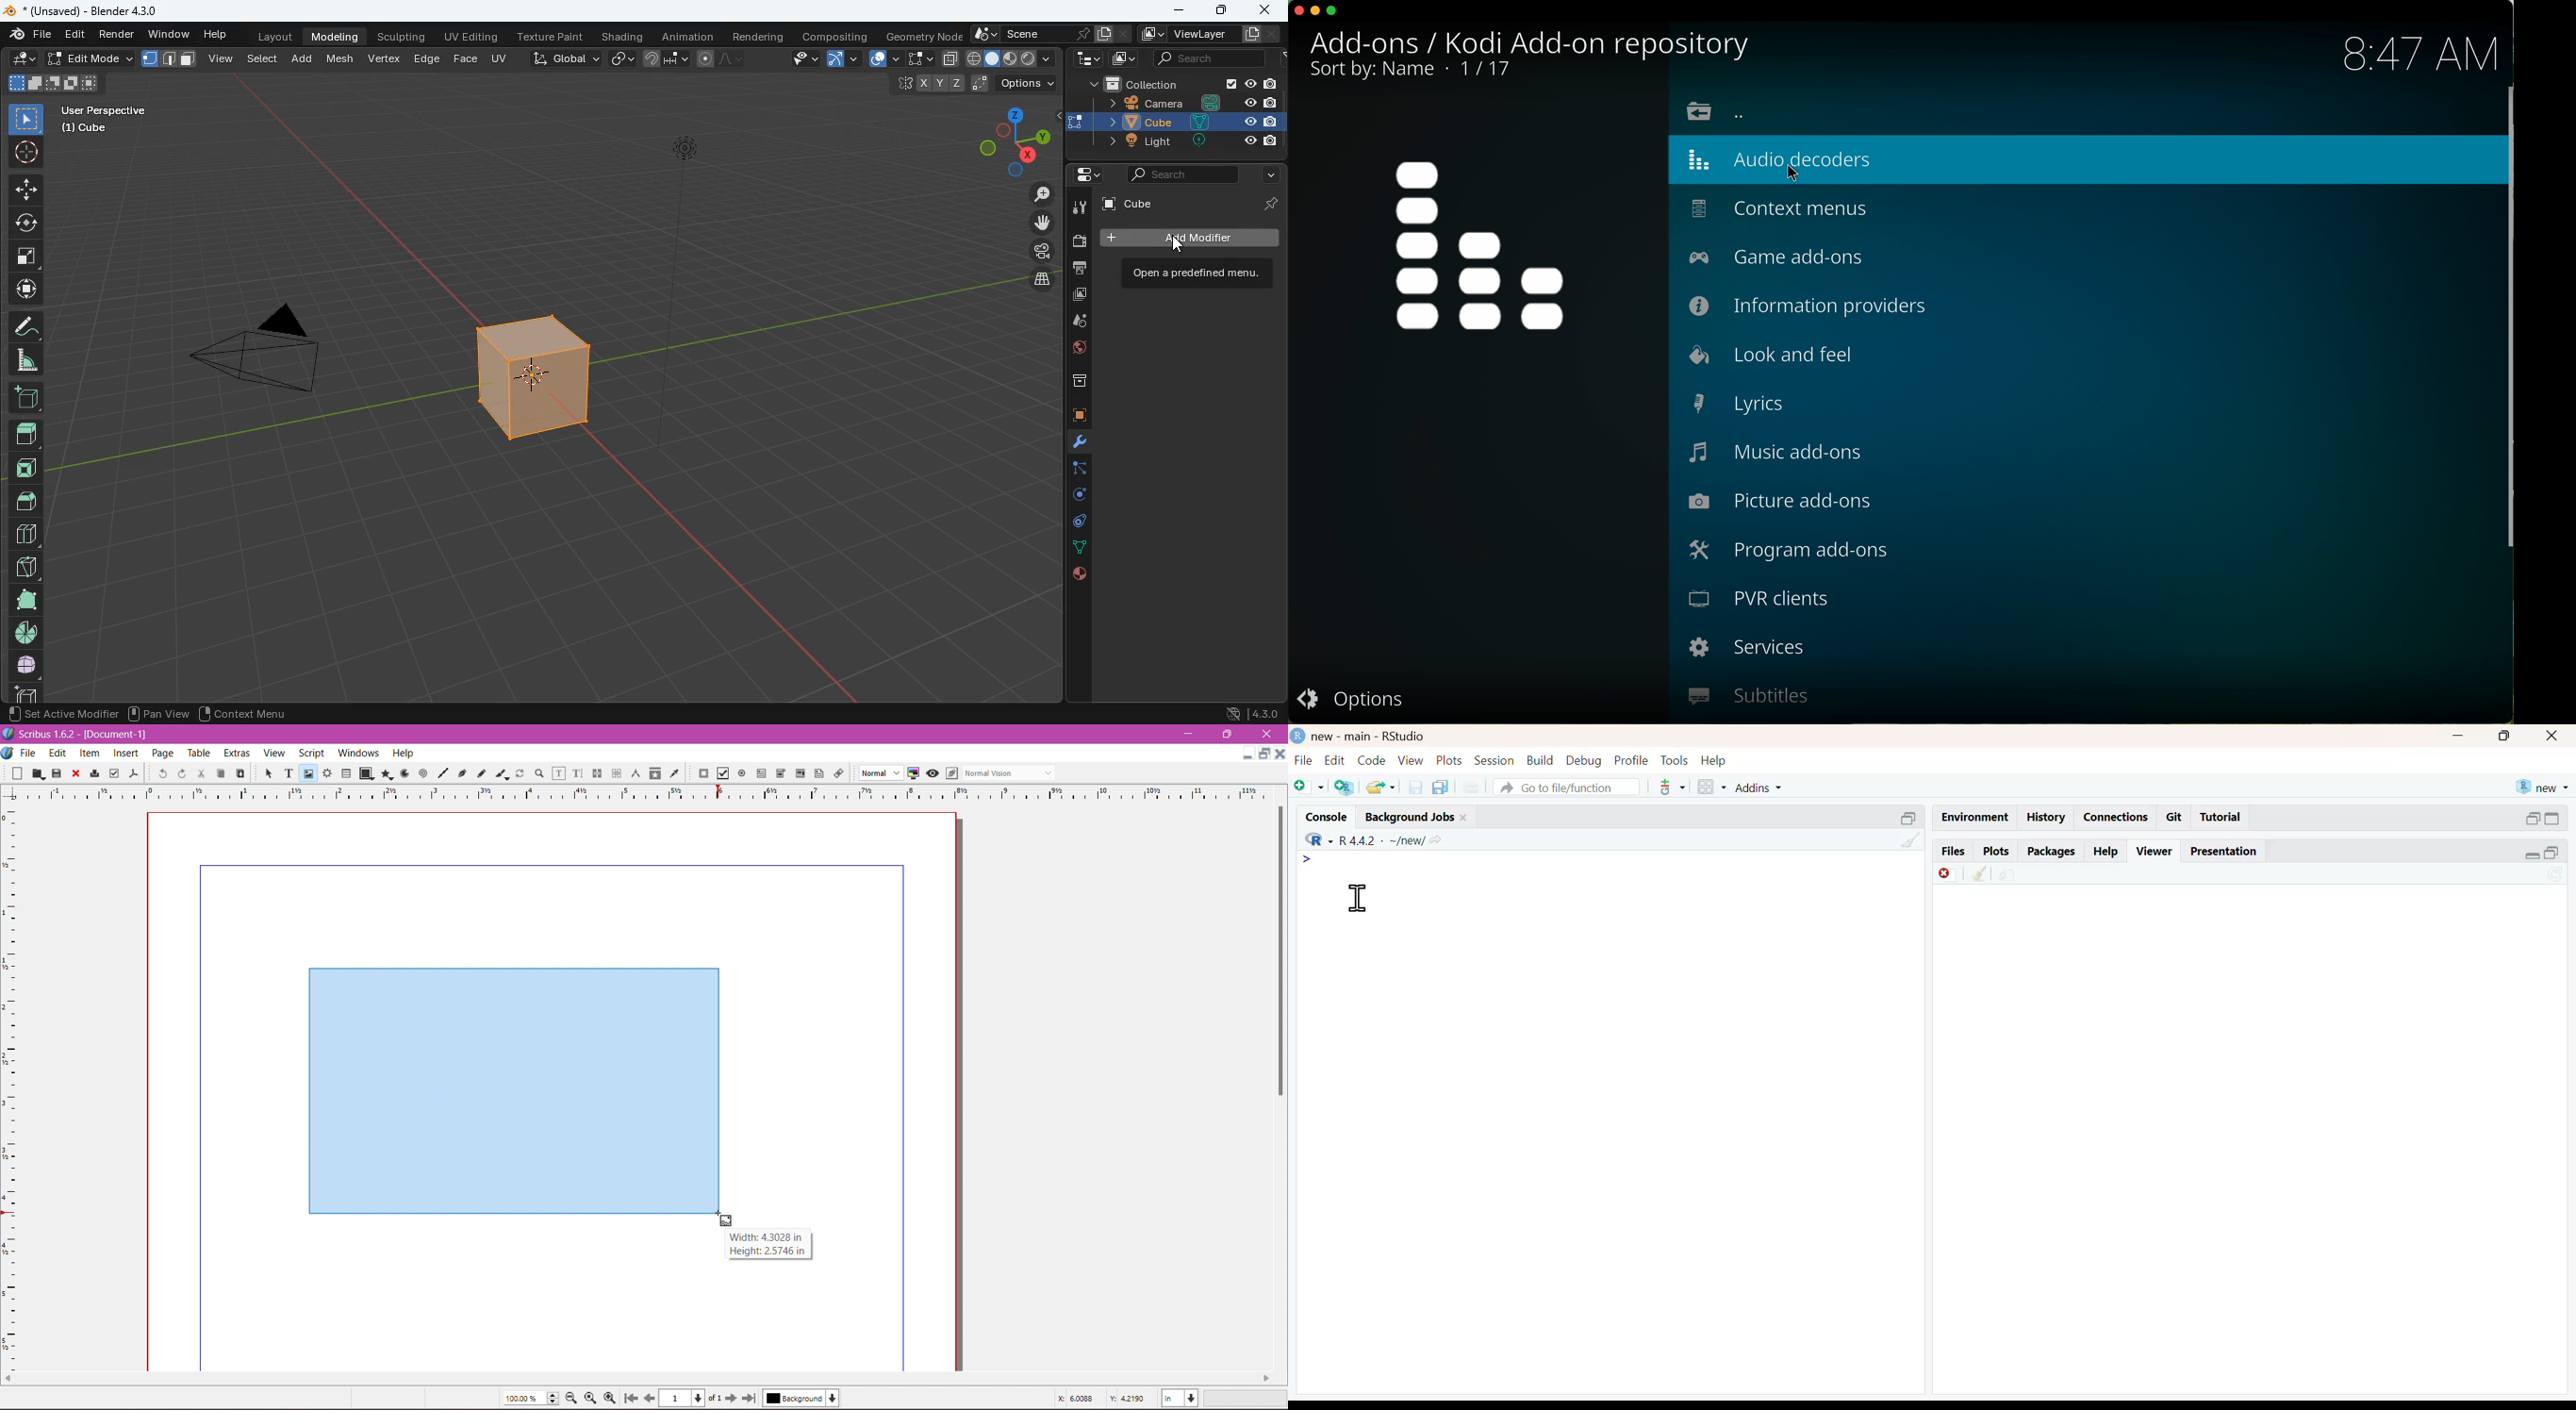 The height and width of the screenshot is (1428, 2576). I want to click on collection, so click(1175, 84).